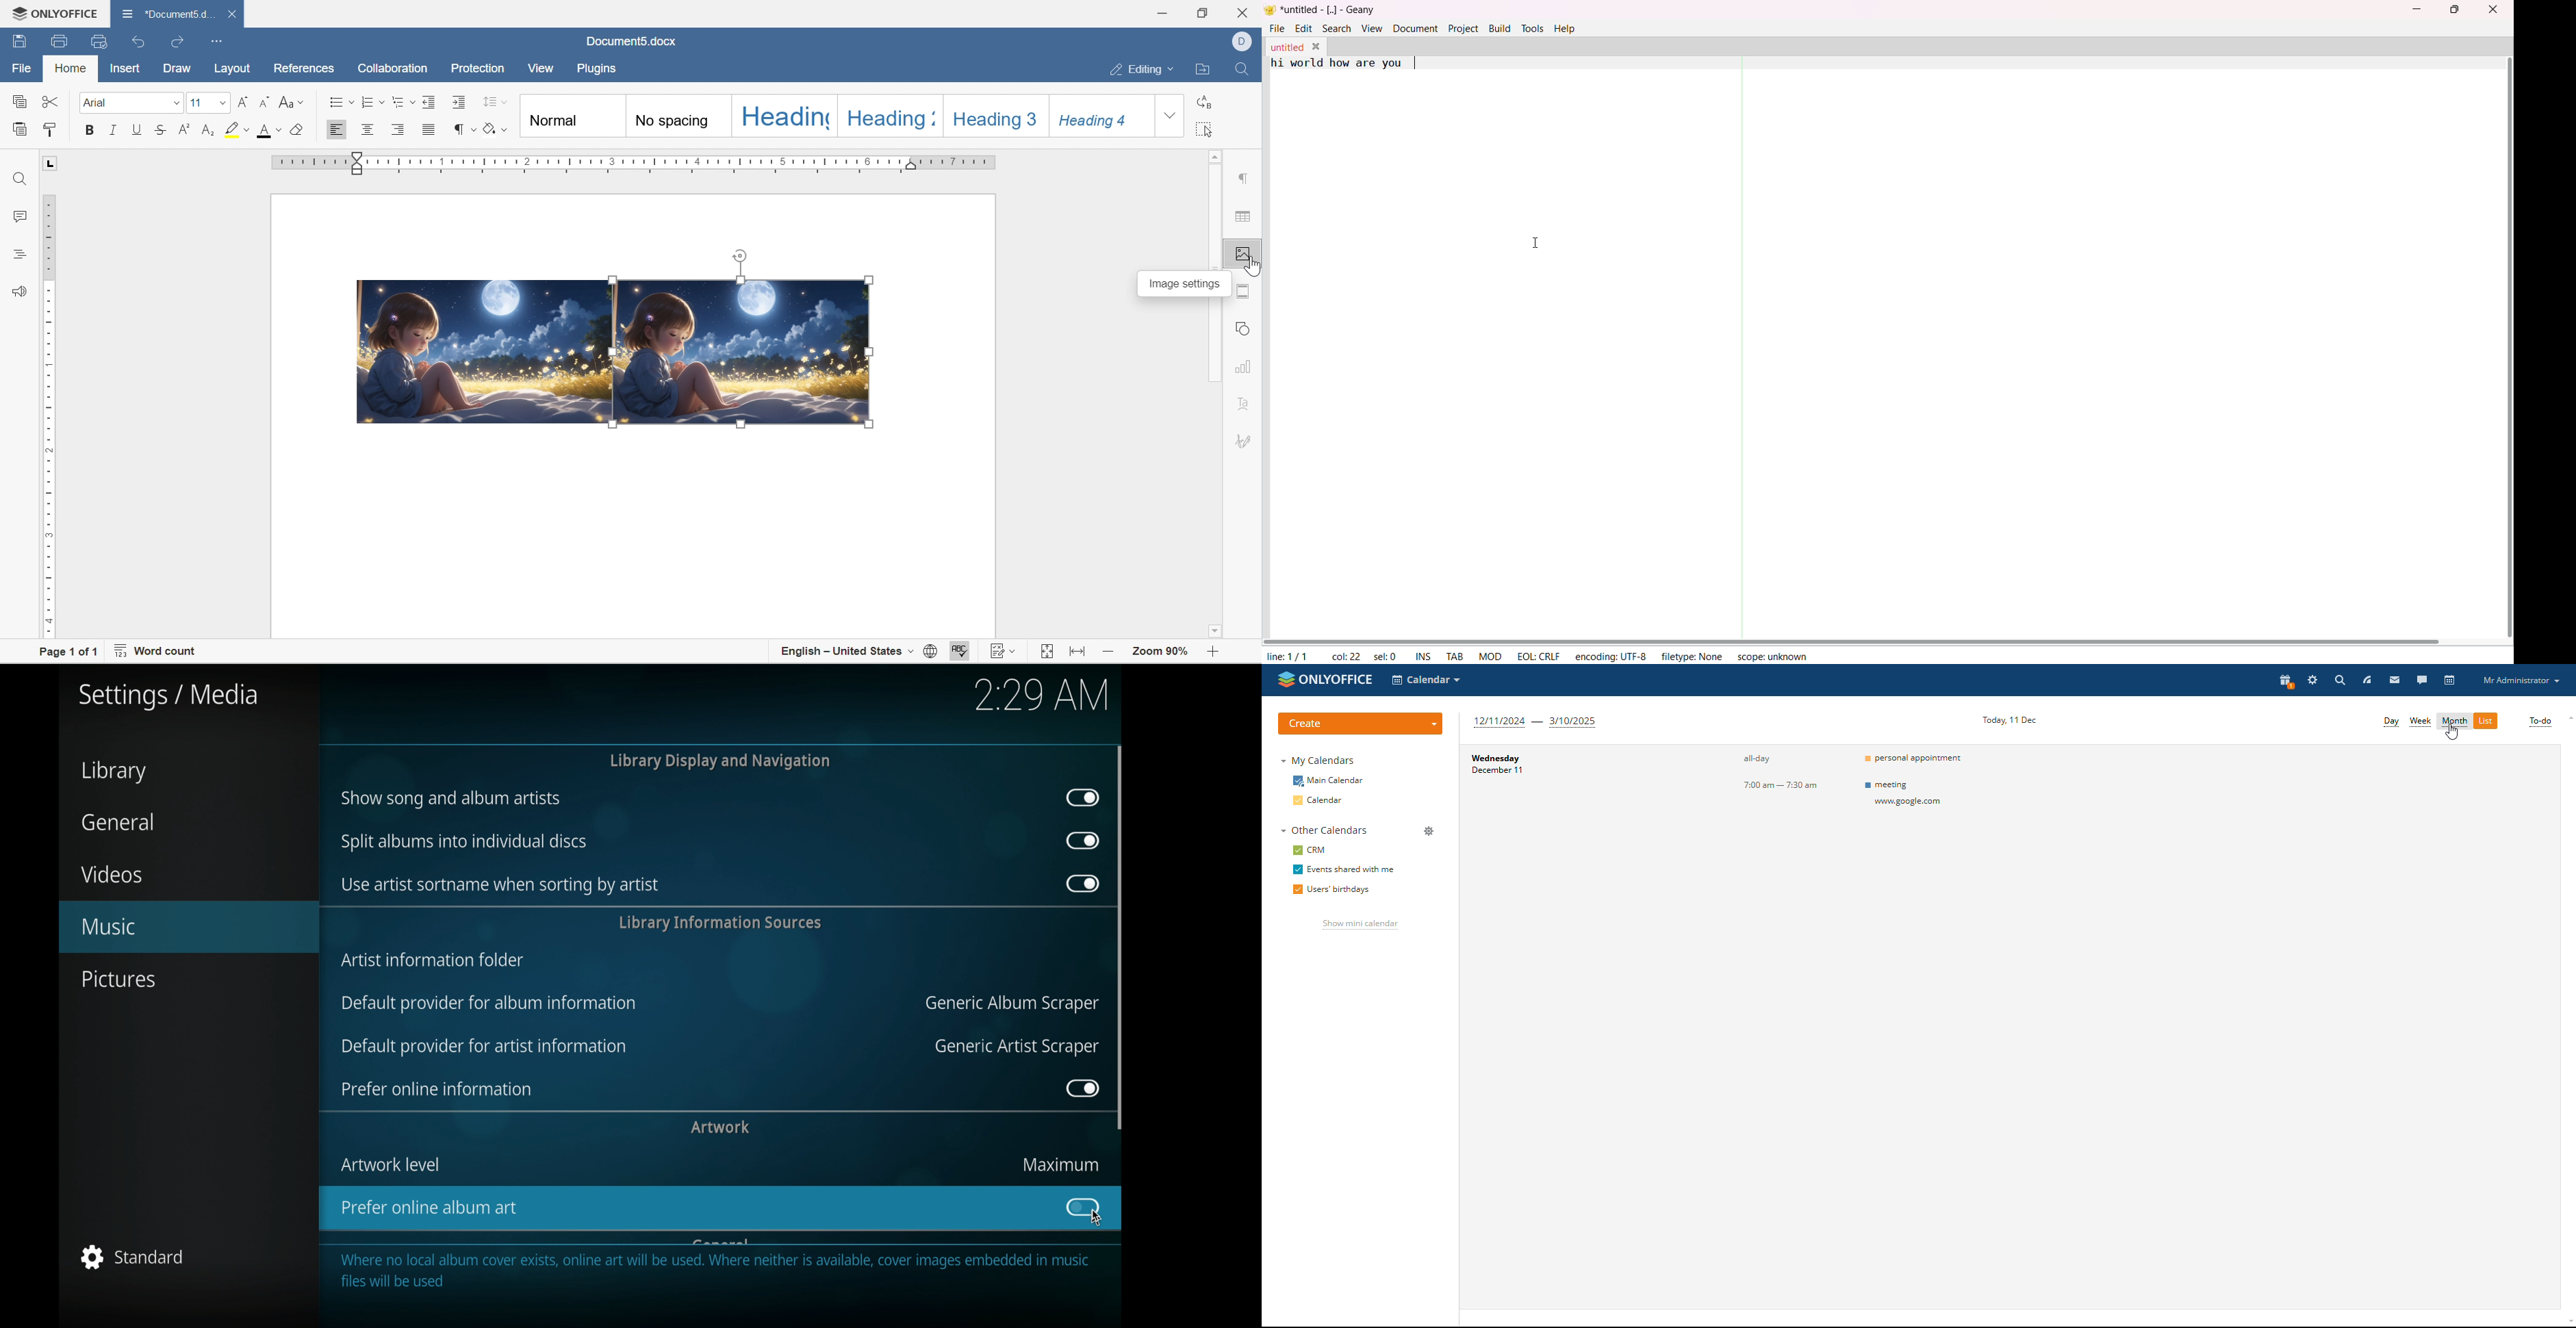 The width and height of the screenshot is (2576, 1344). What do you see at coordinates (165, 14) in the screenshot?
I see `document5.docx` at bounding box center [165, 14].